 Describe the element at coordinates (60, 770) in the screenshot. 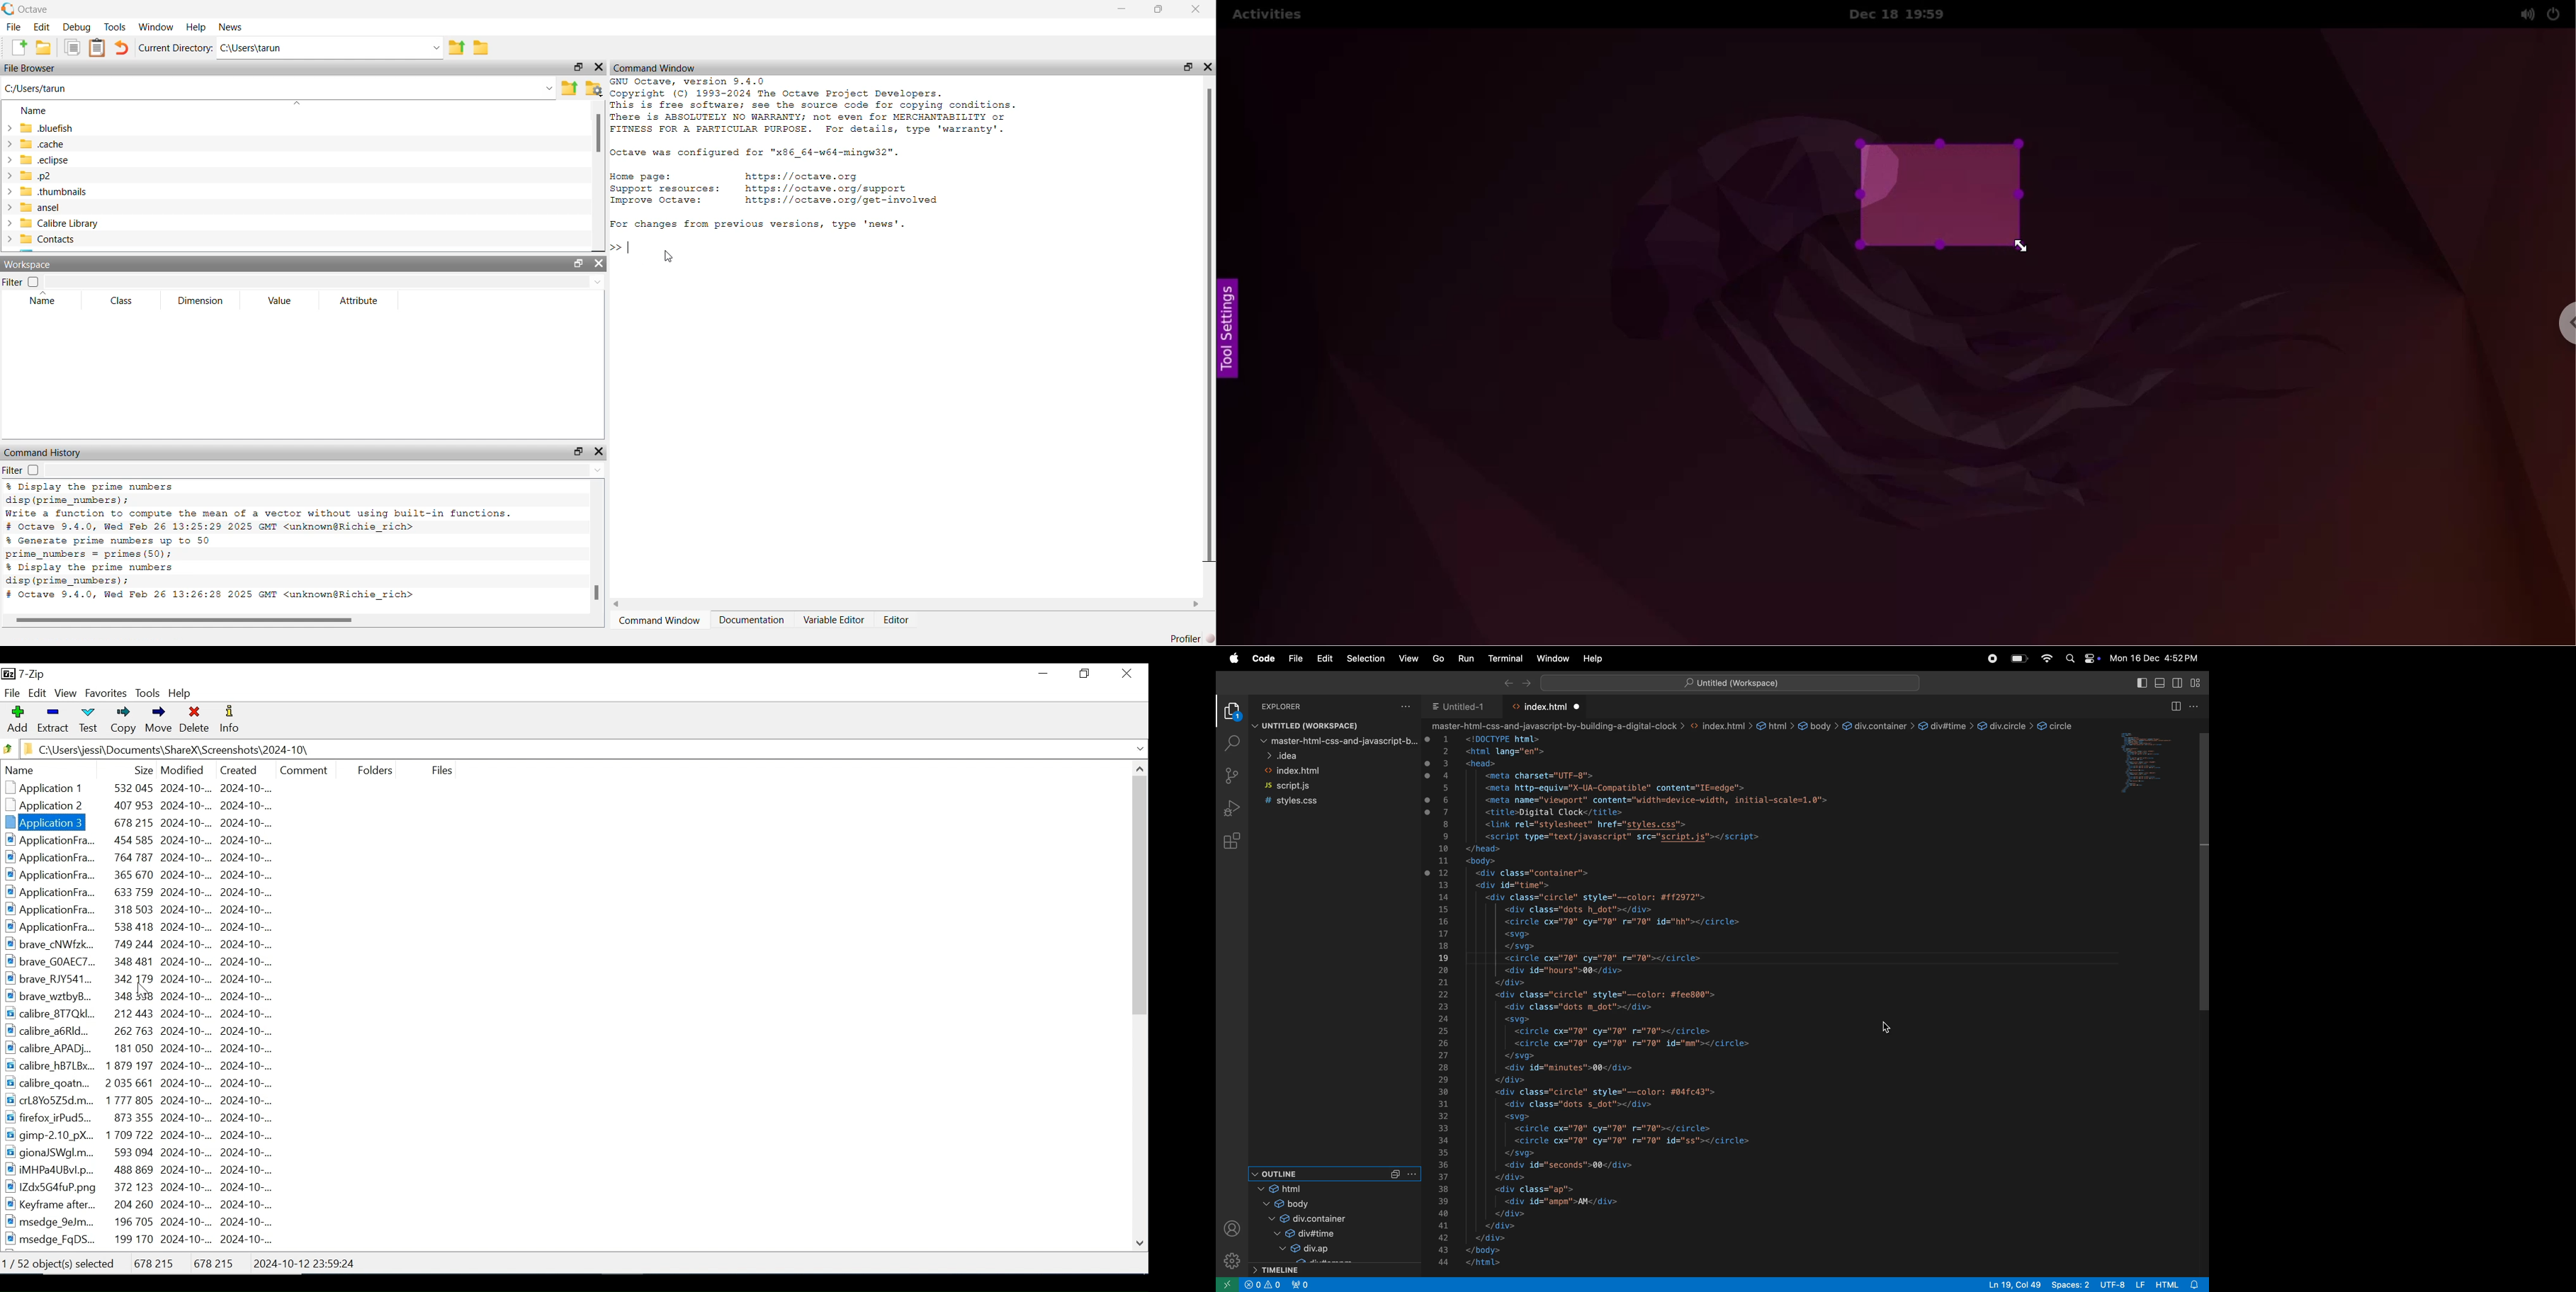

I see `Name` at that location.